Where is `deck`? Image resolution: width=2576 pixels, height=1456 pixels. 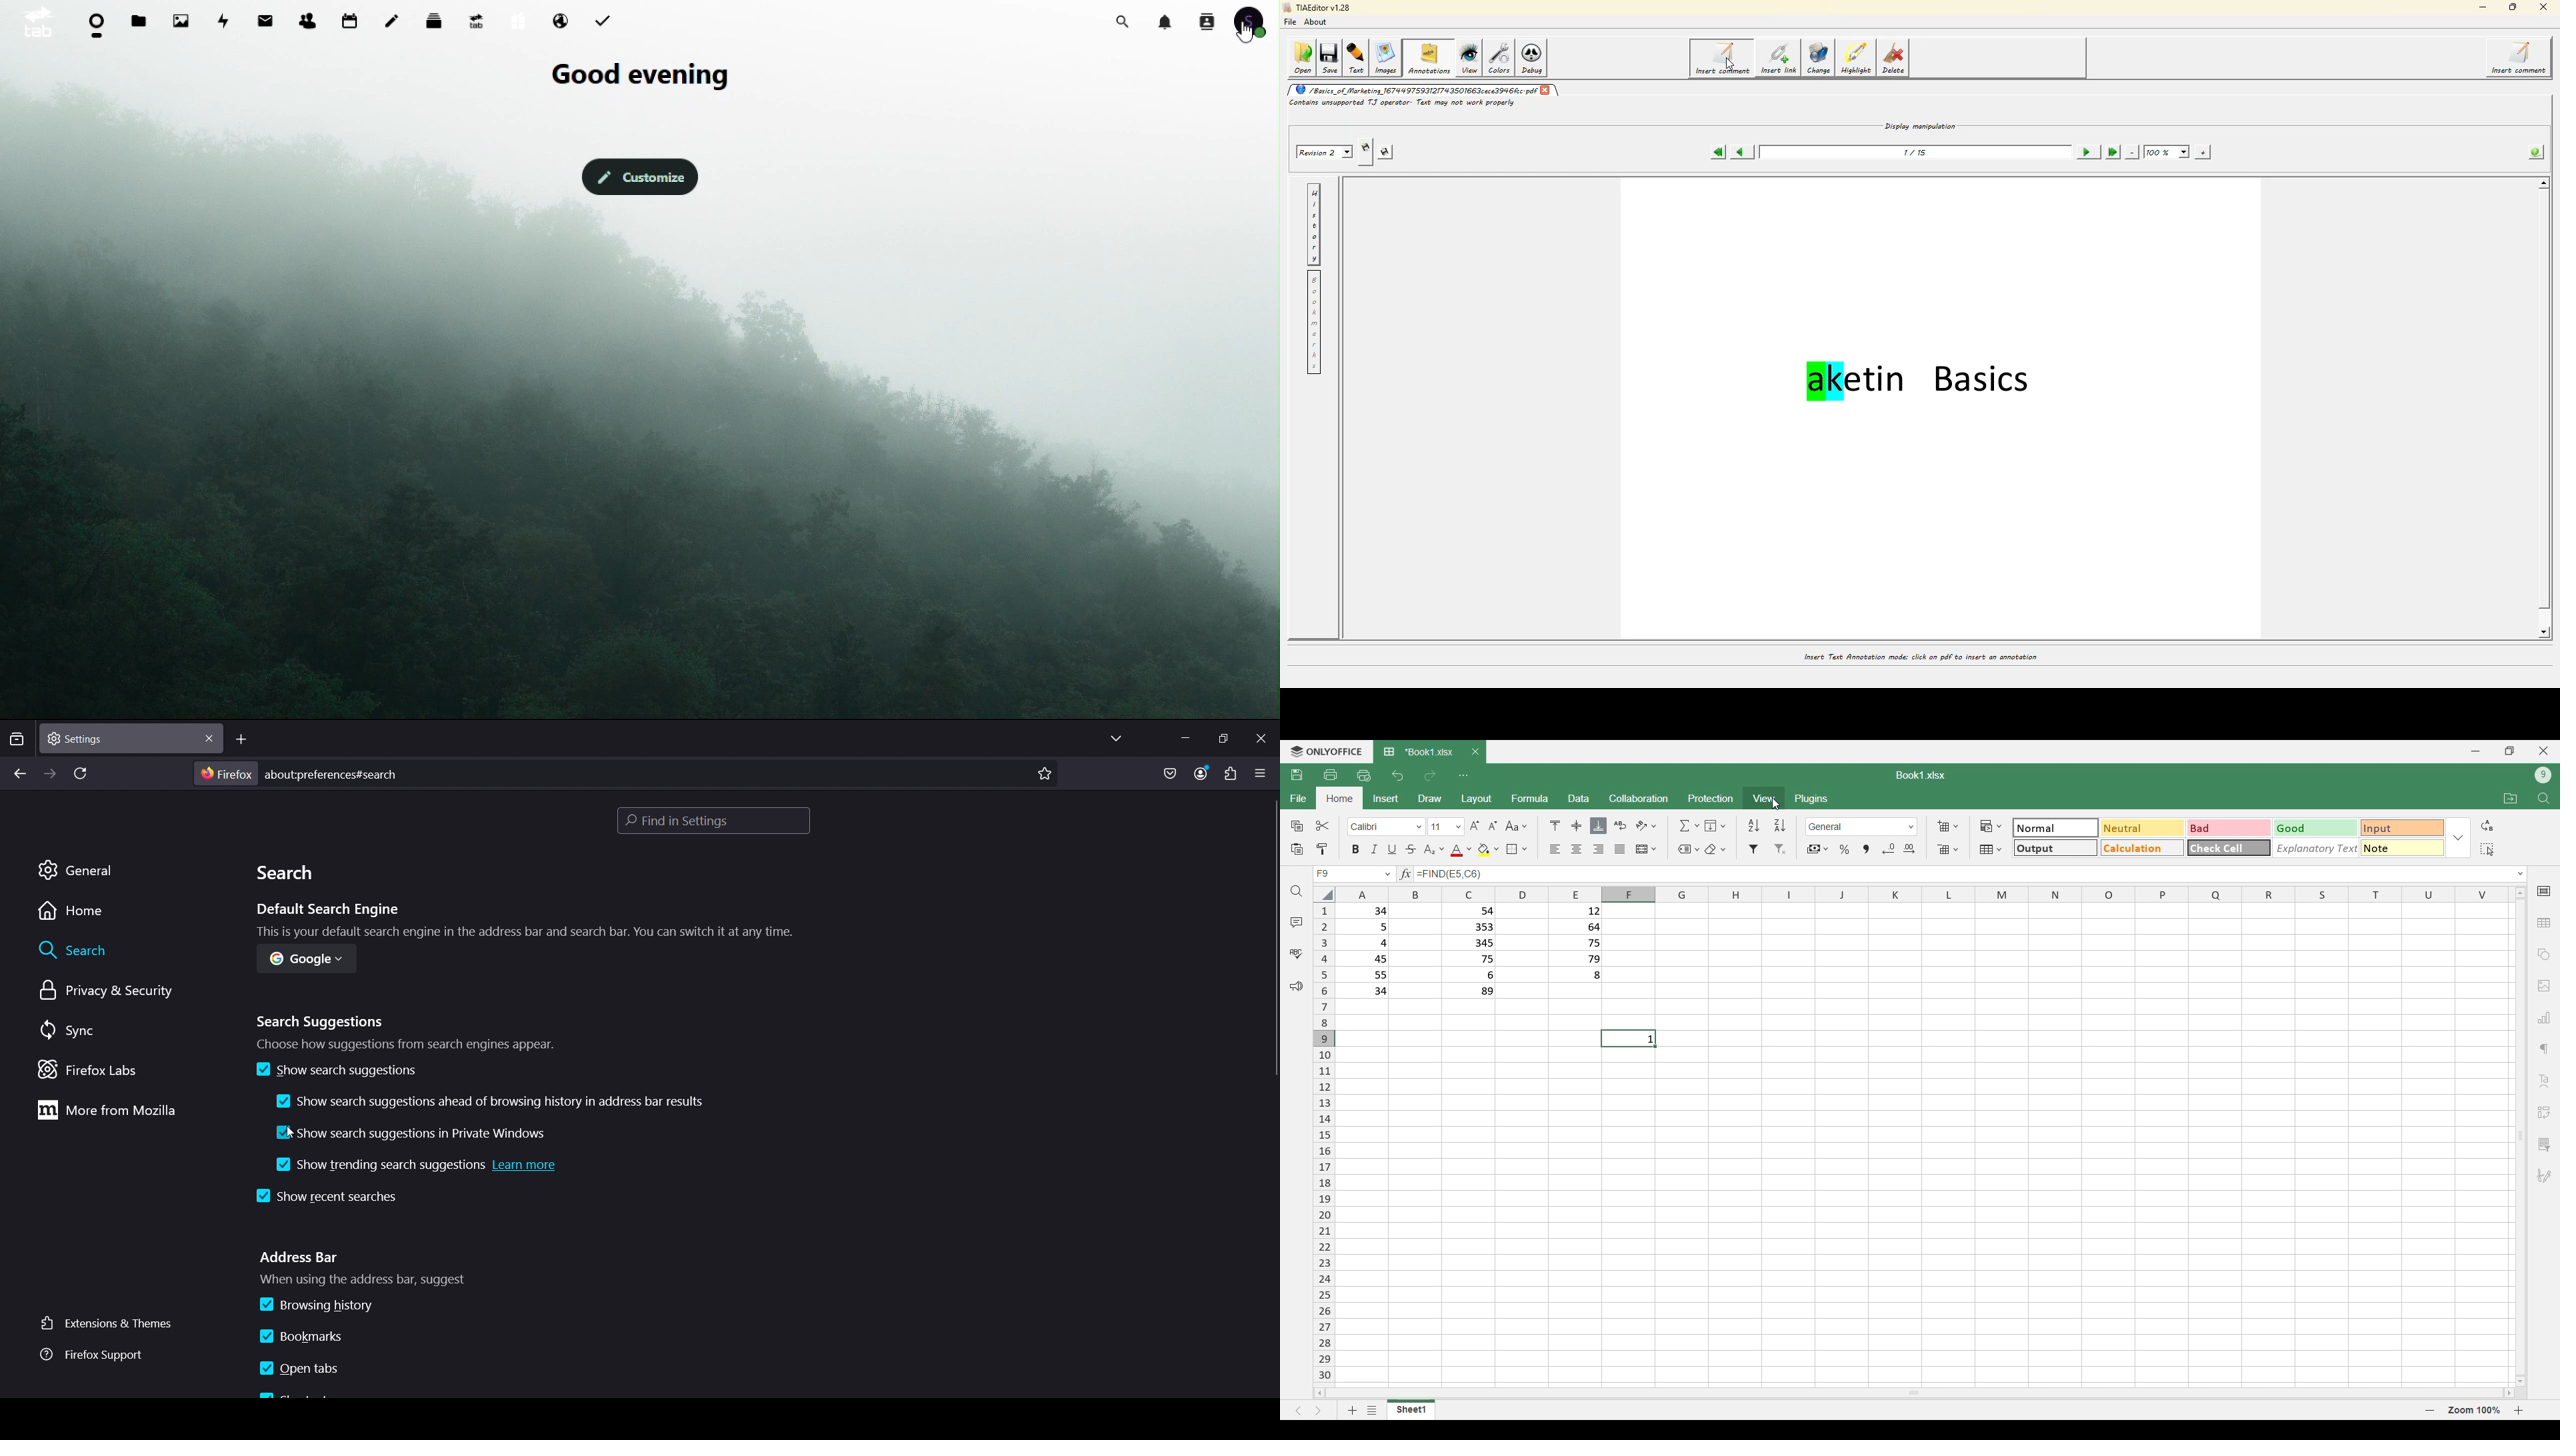 deck is located at coordinates (438, 19).